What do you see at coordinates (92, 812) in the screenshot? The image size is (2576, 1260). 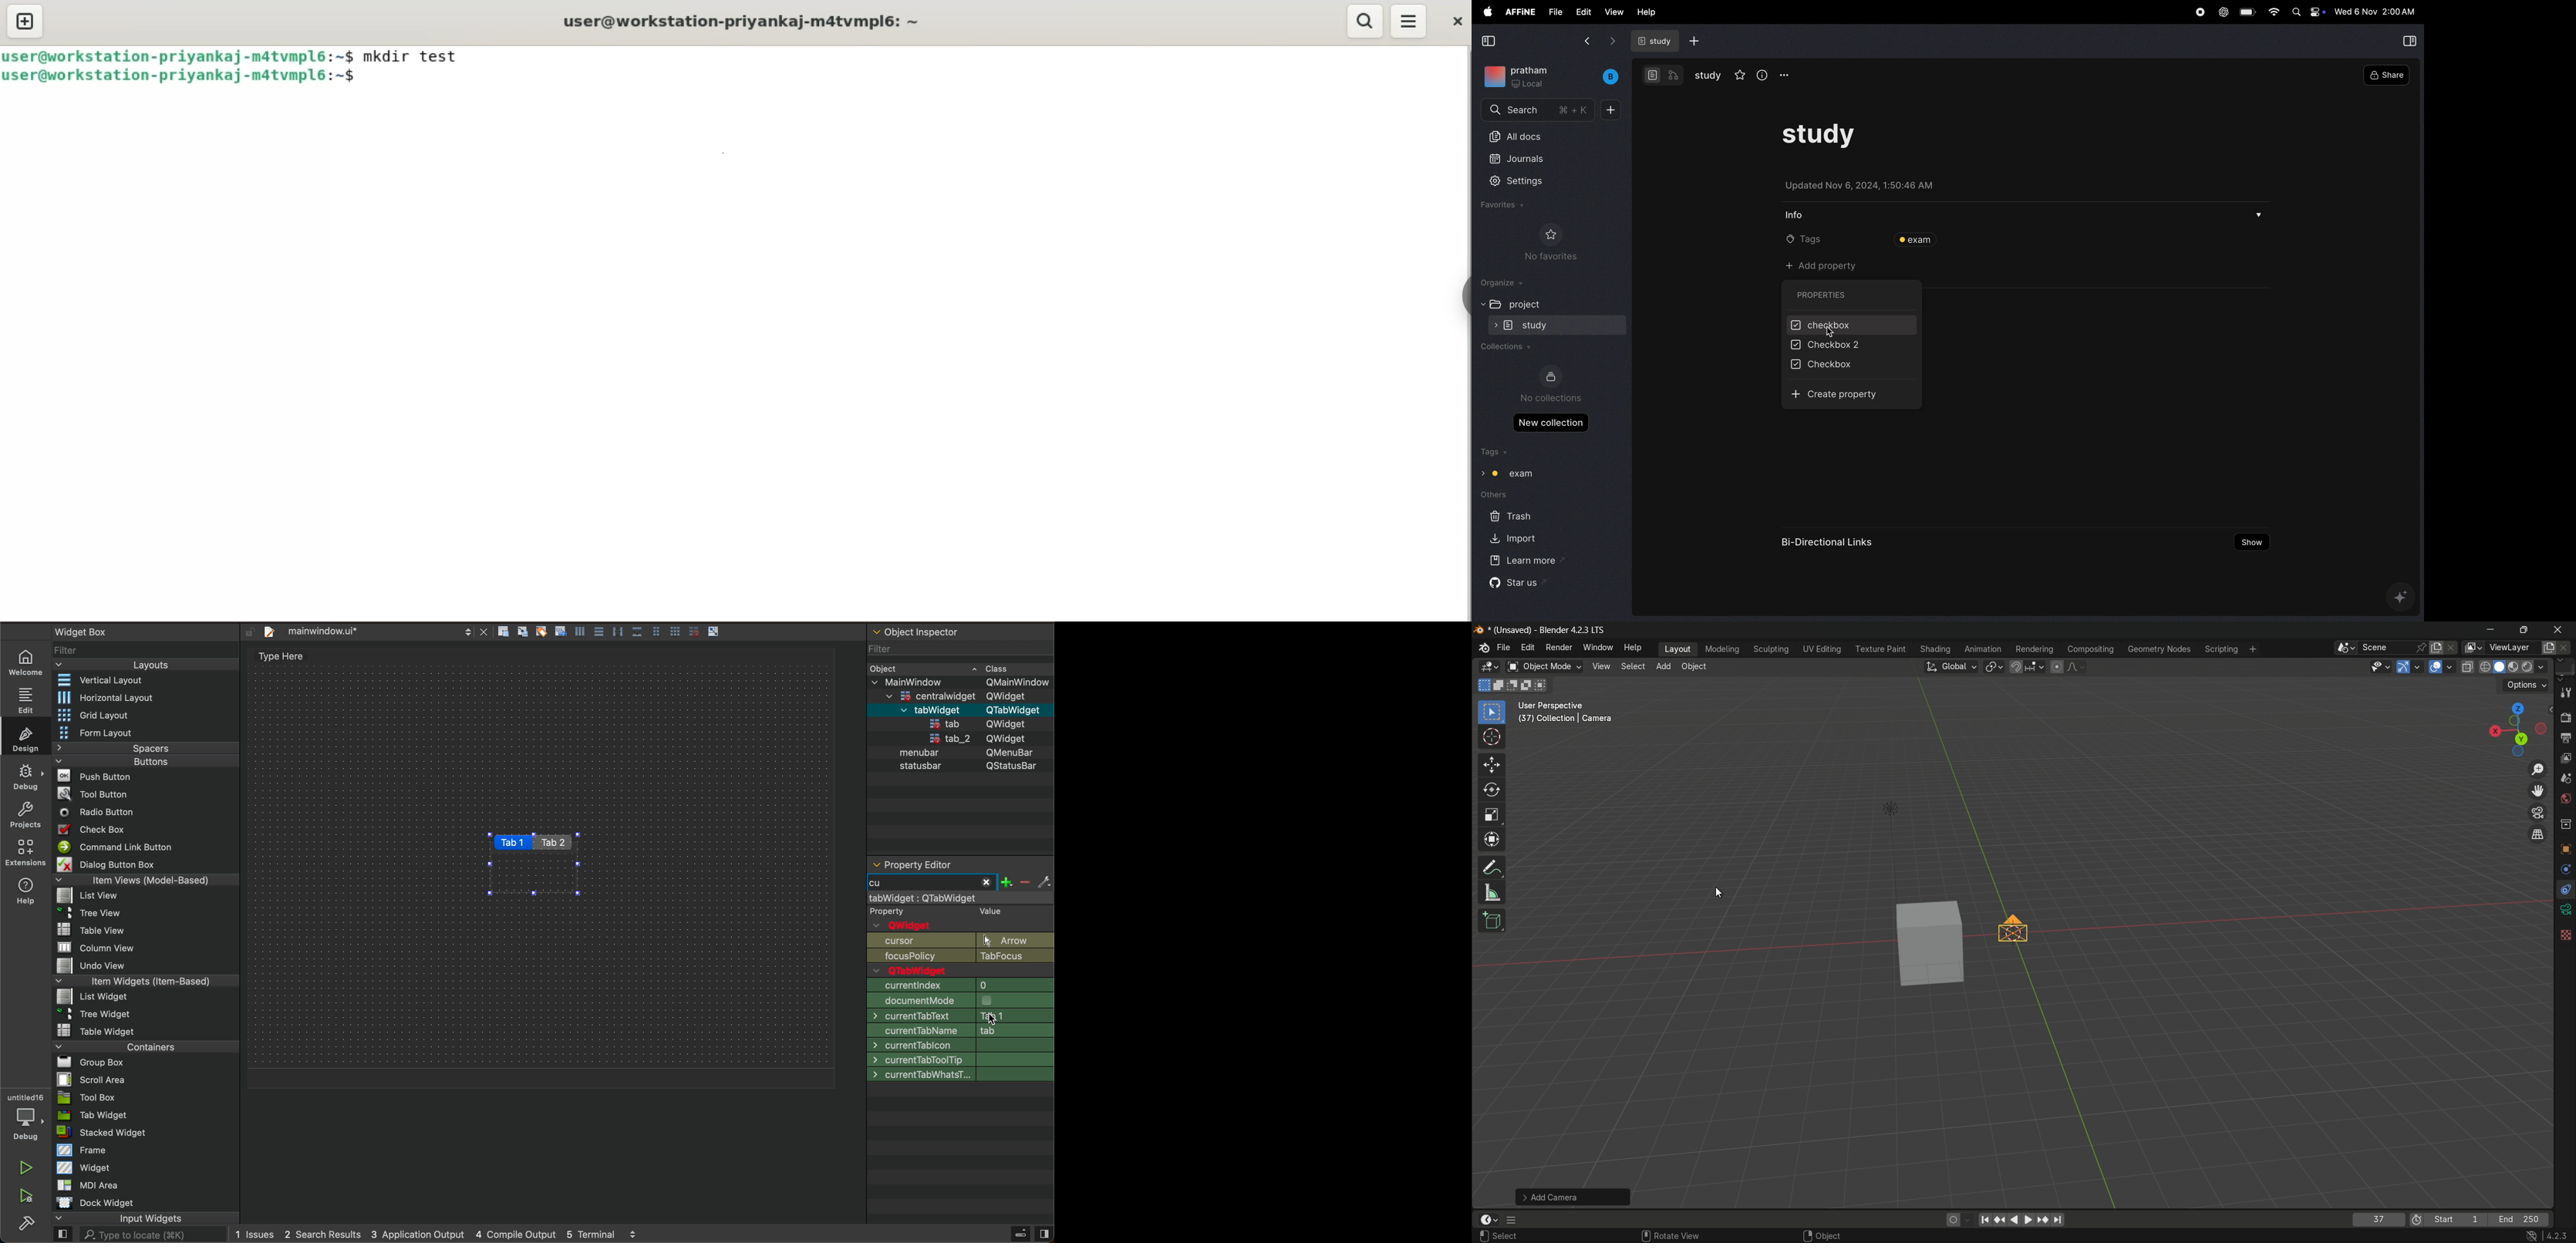 I see ` Radio Button` at bounding box center [92, 812].